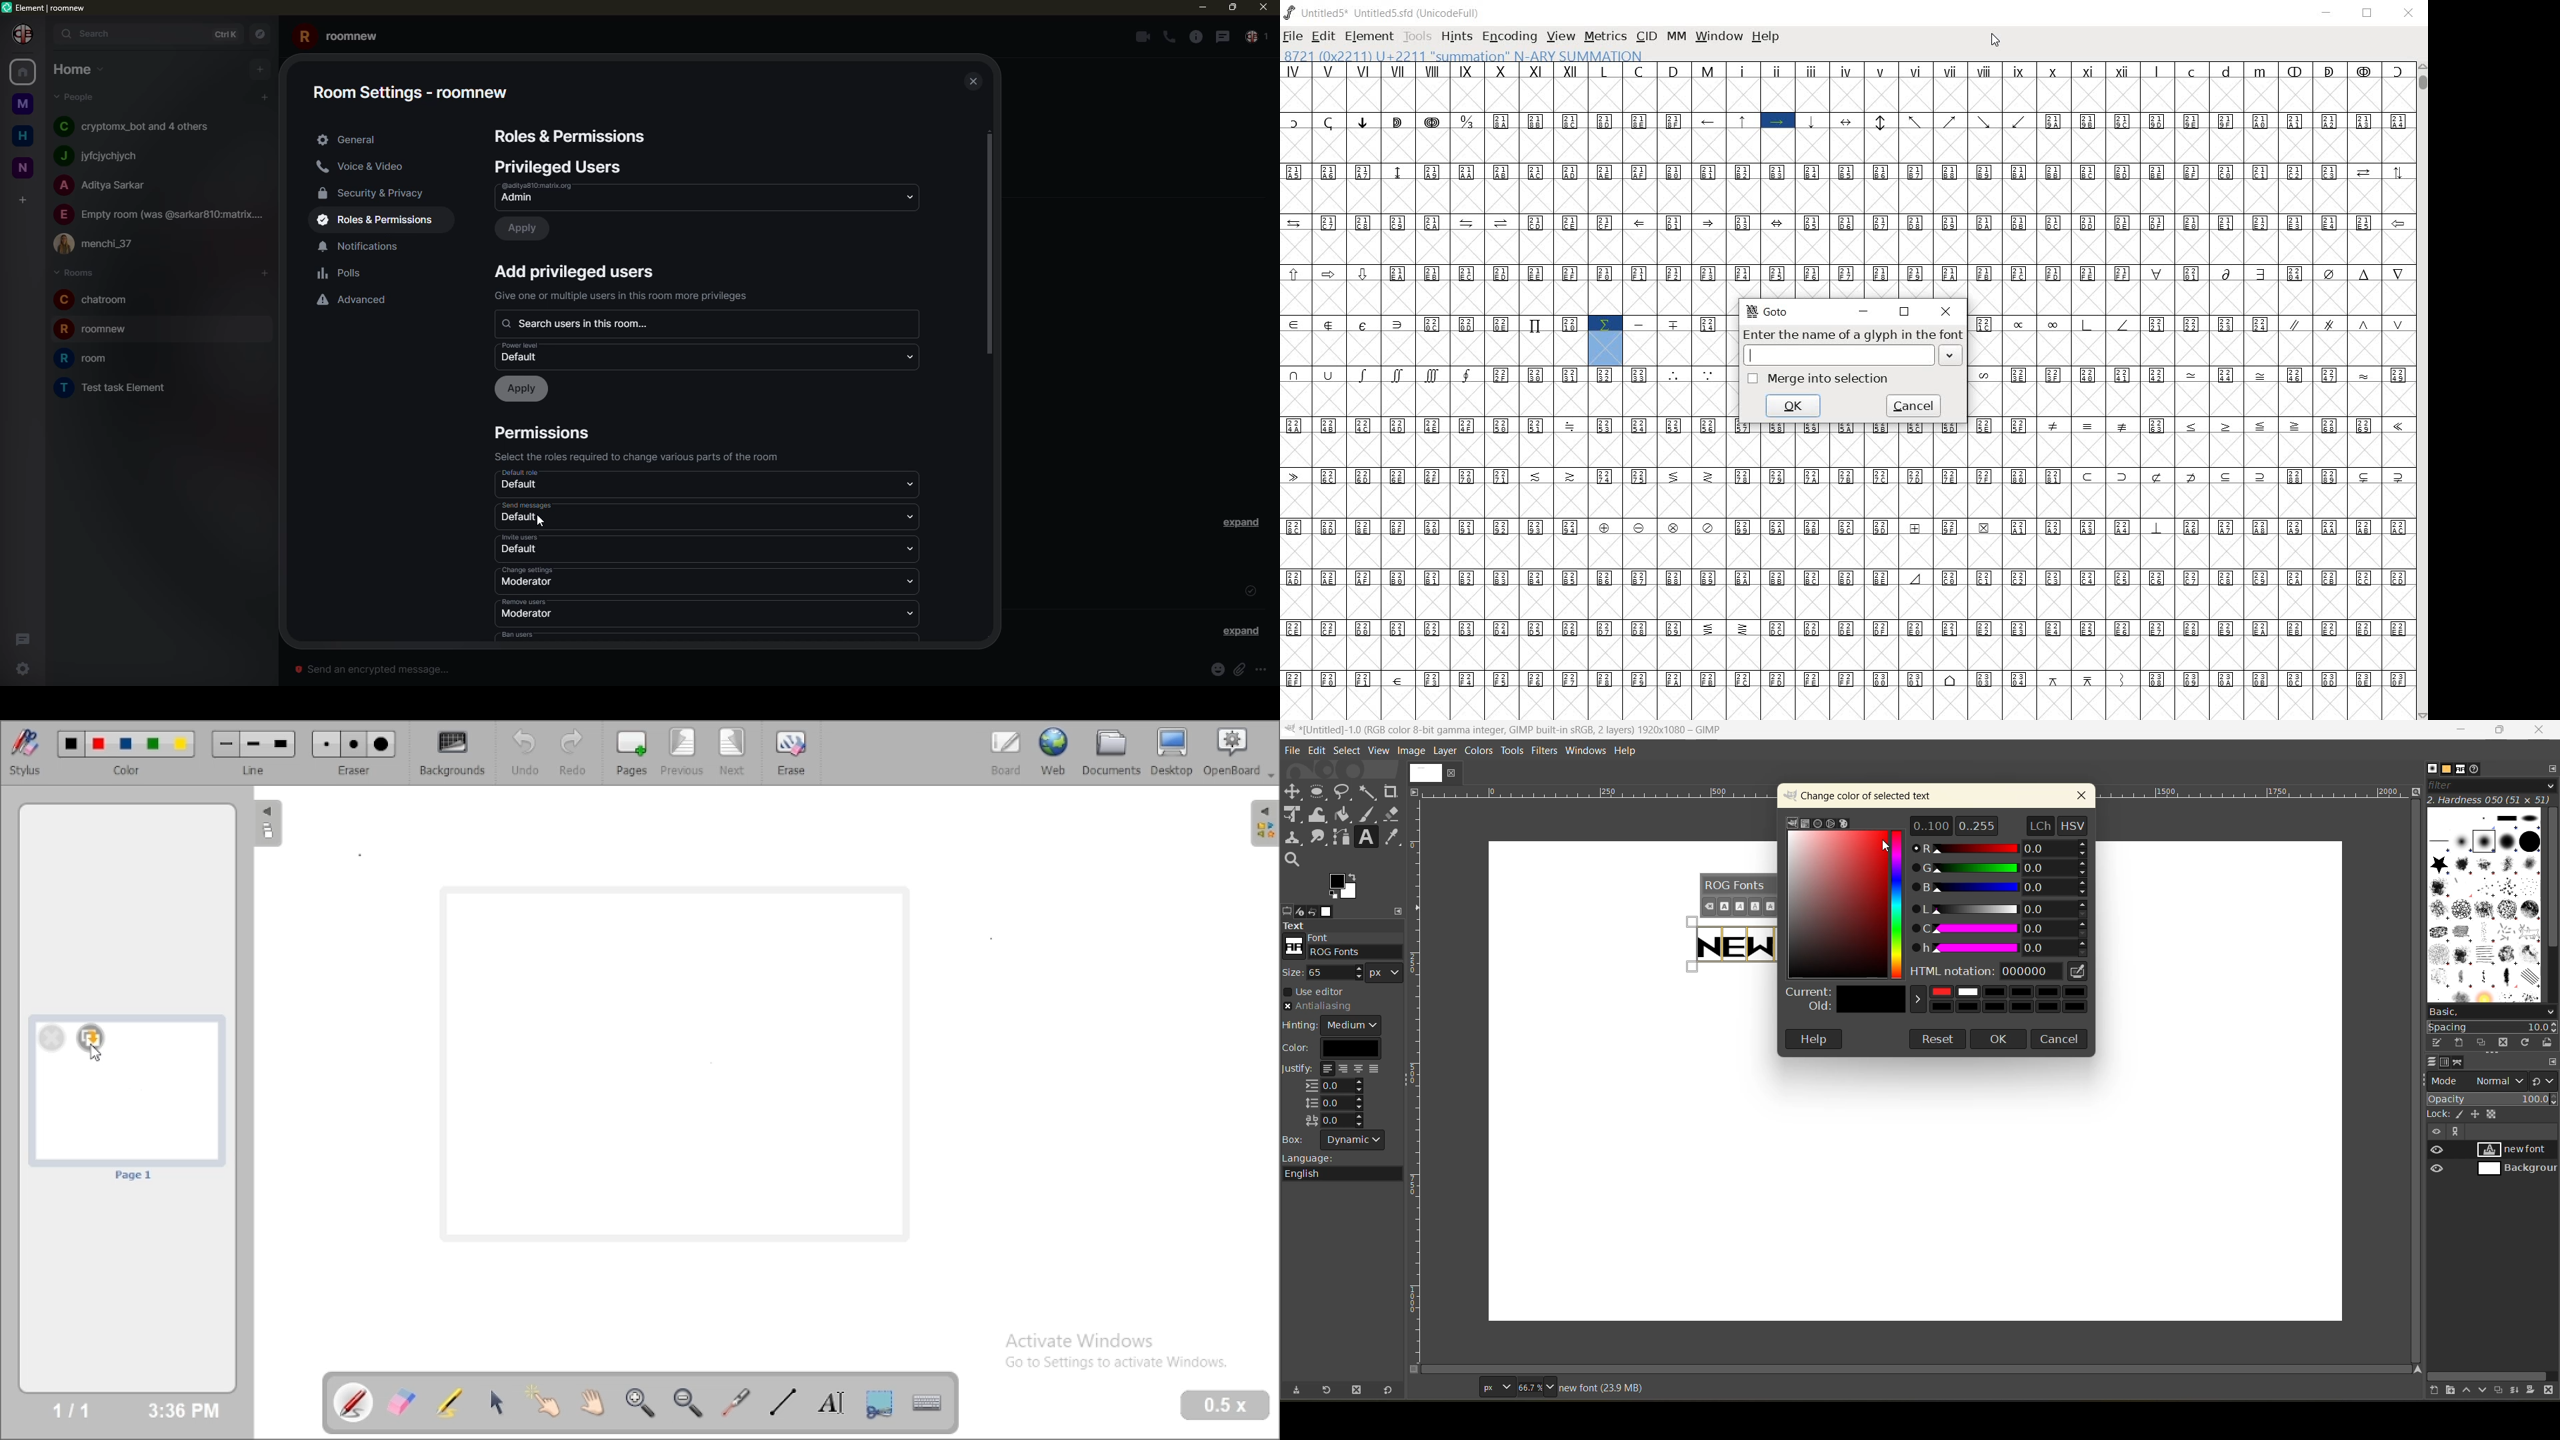 The height and width of the screenshot is (1456, 2576). What do you see at coordinates (1334, 1025) in the screenshot?
I see `hinting` at bounding box center [1334, 1025].